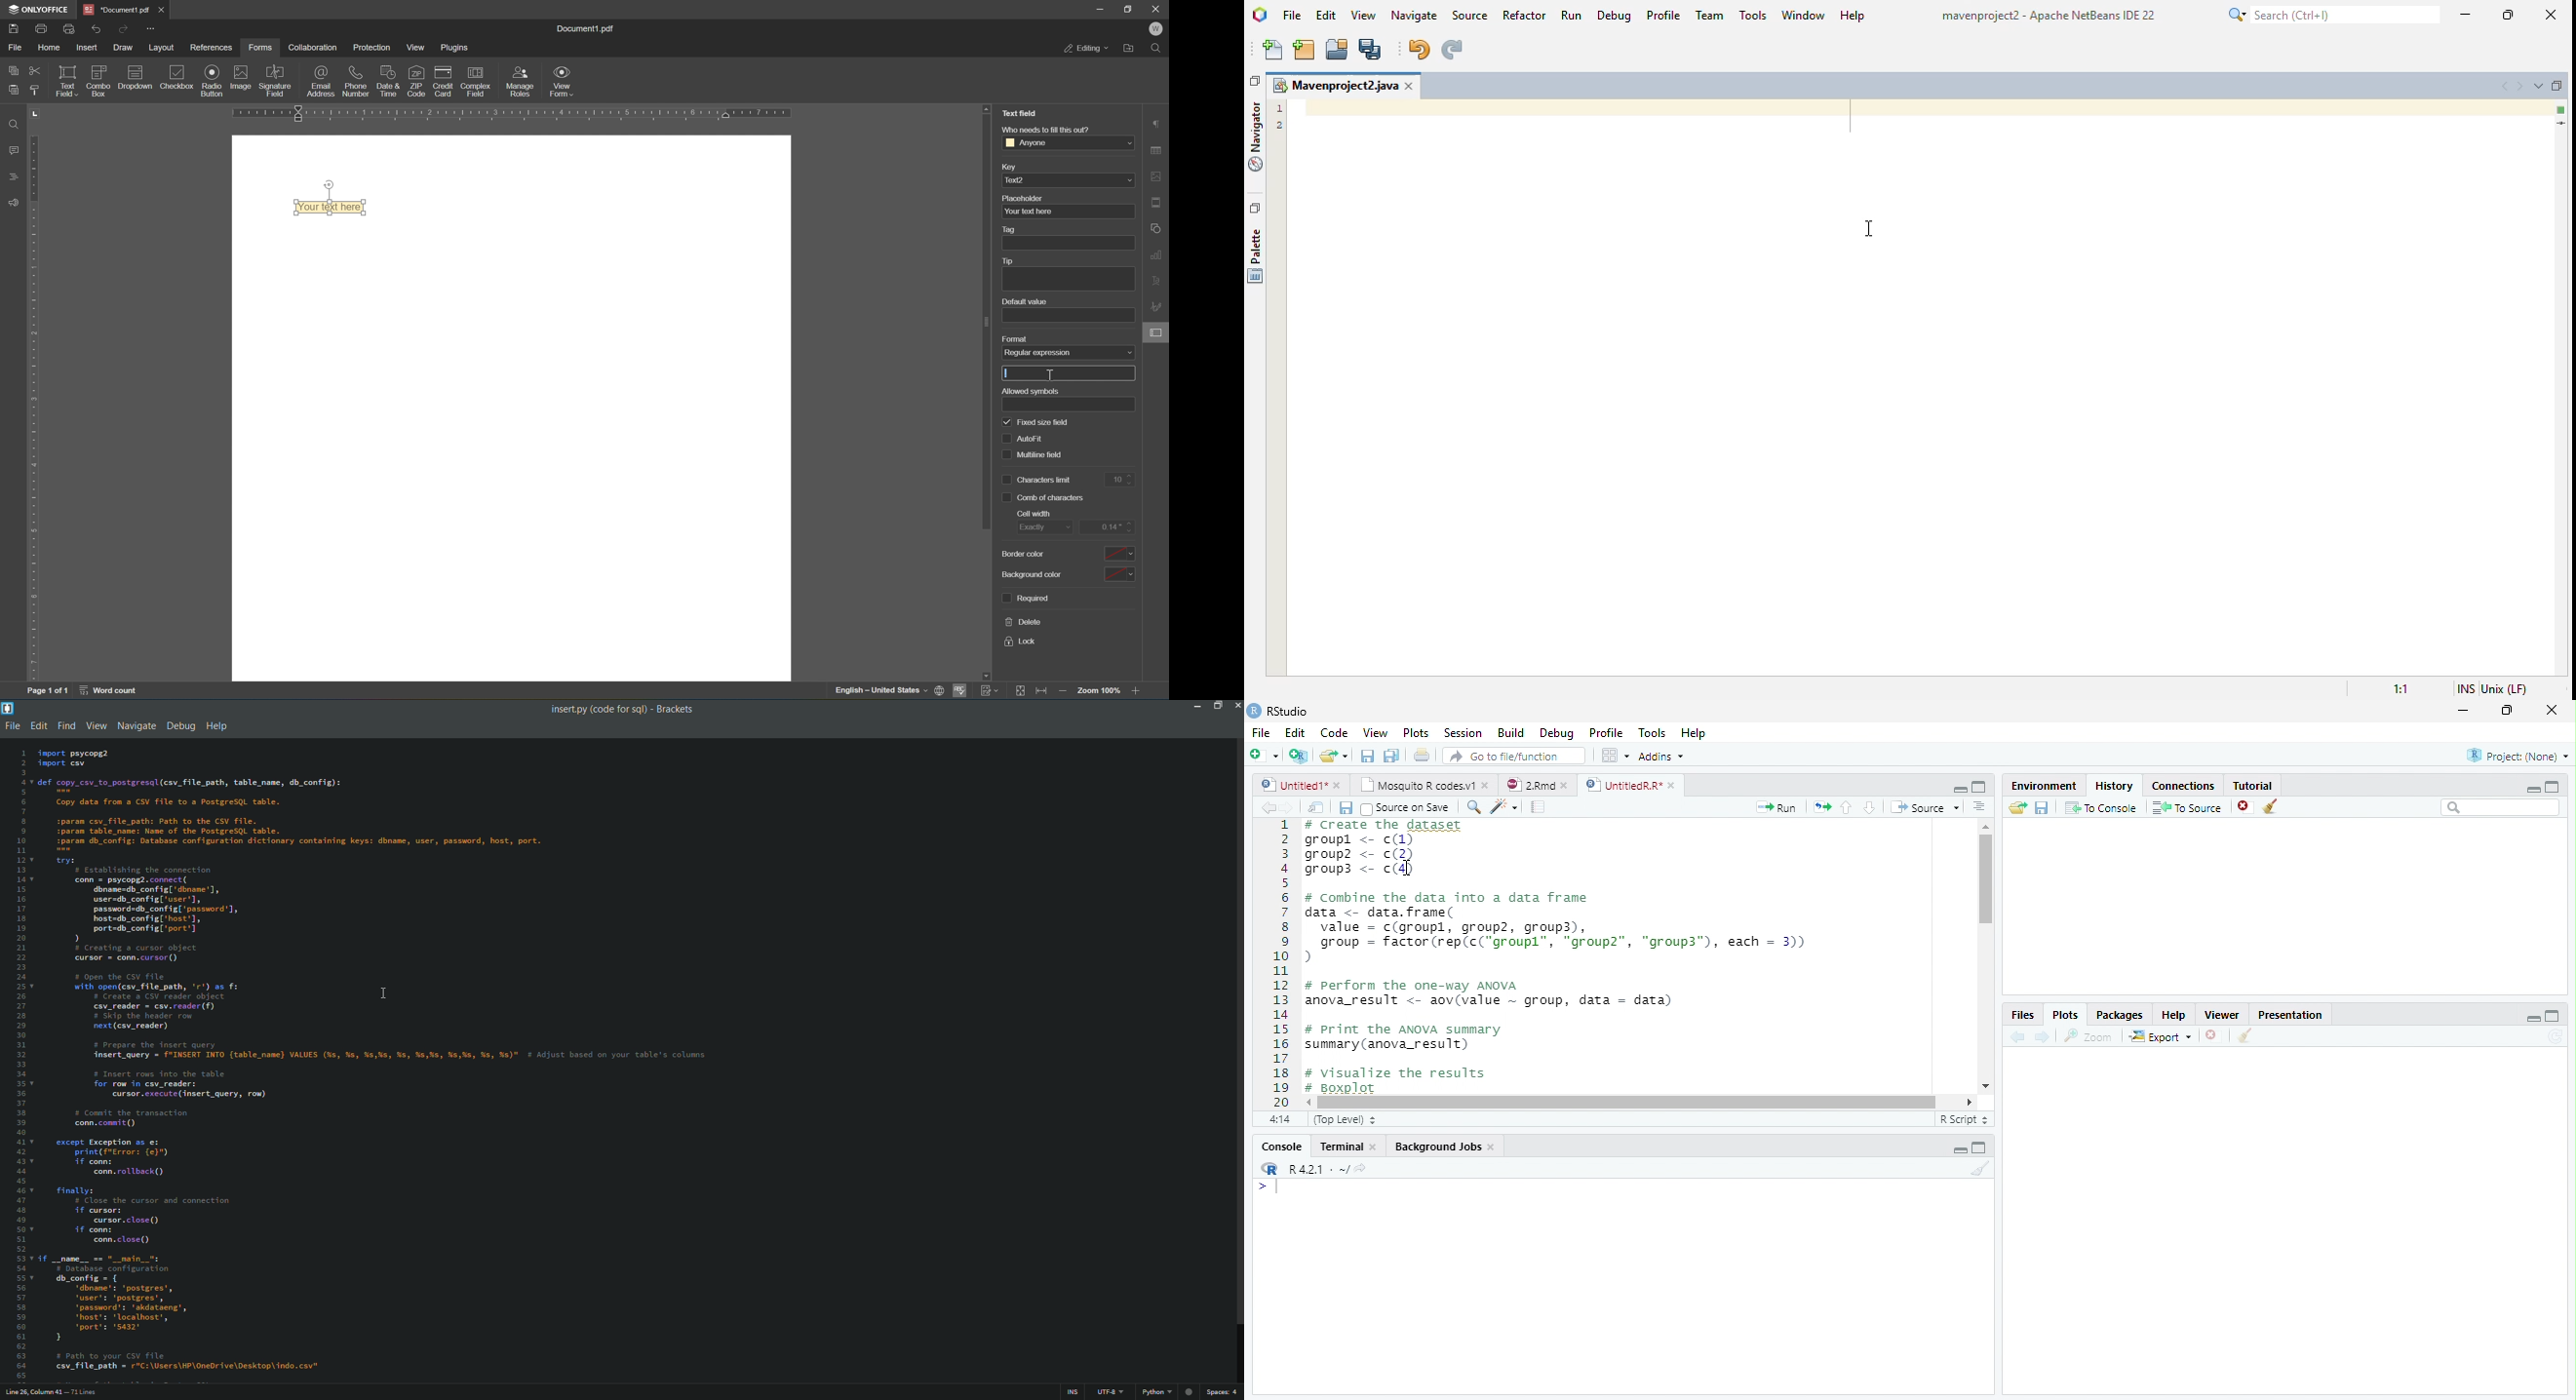  What do you see at coordinates (1098, 689) in the screenshot?
I see `zoom 100%` at bounding box center [1098, 689].